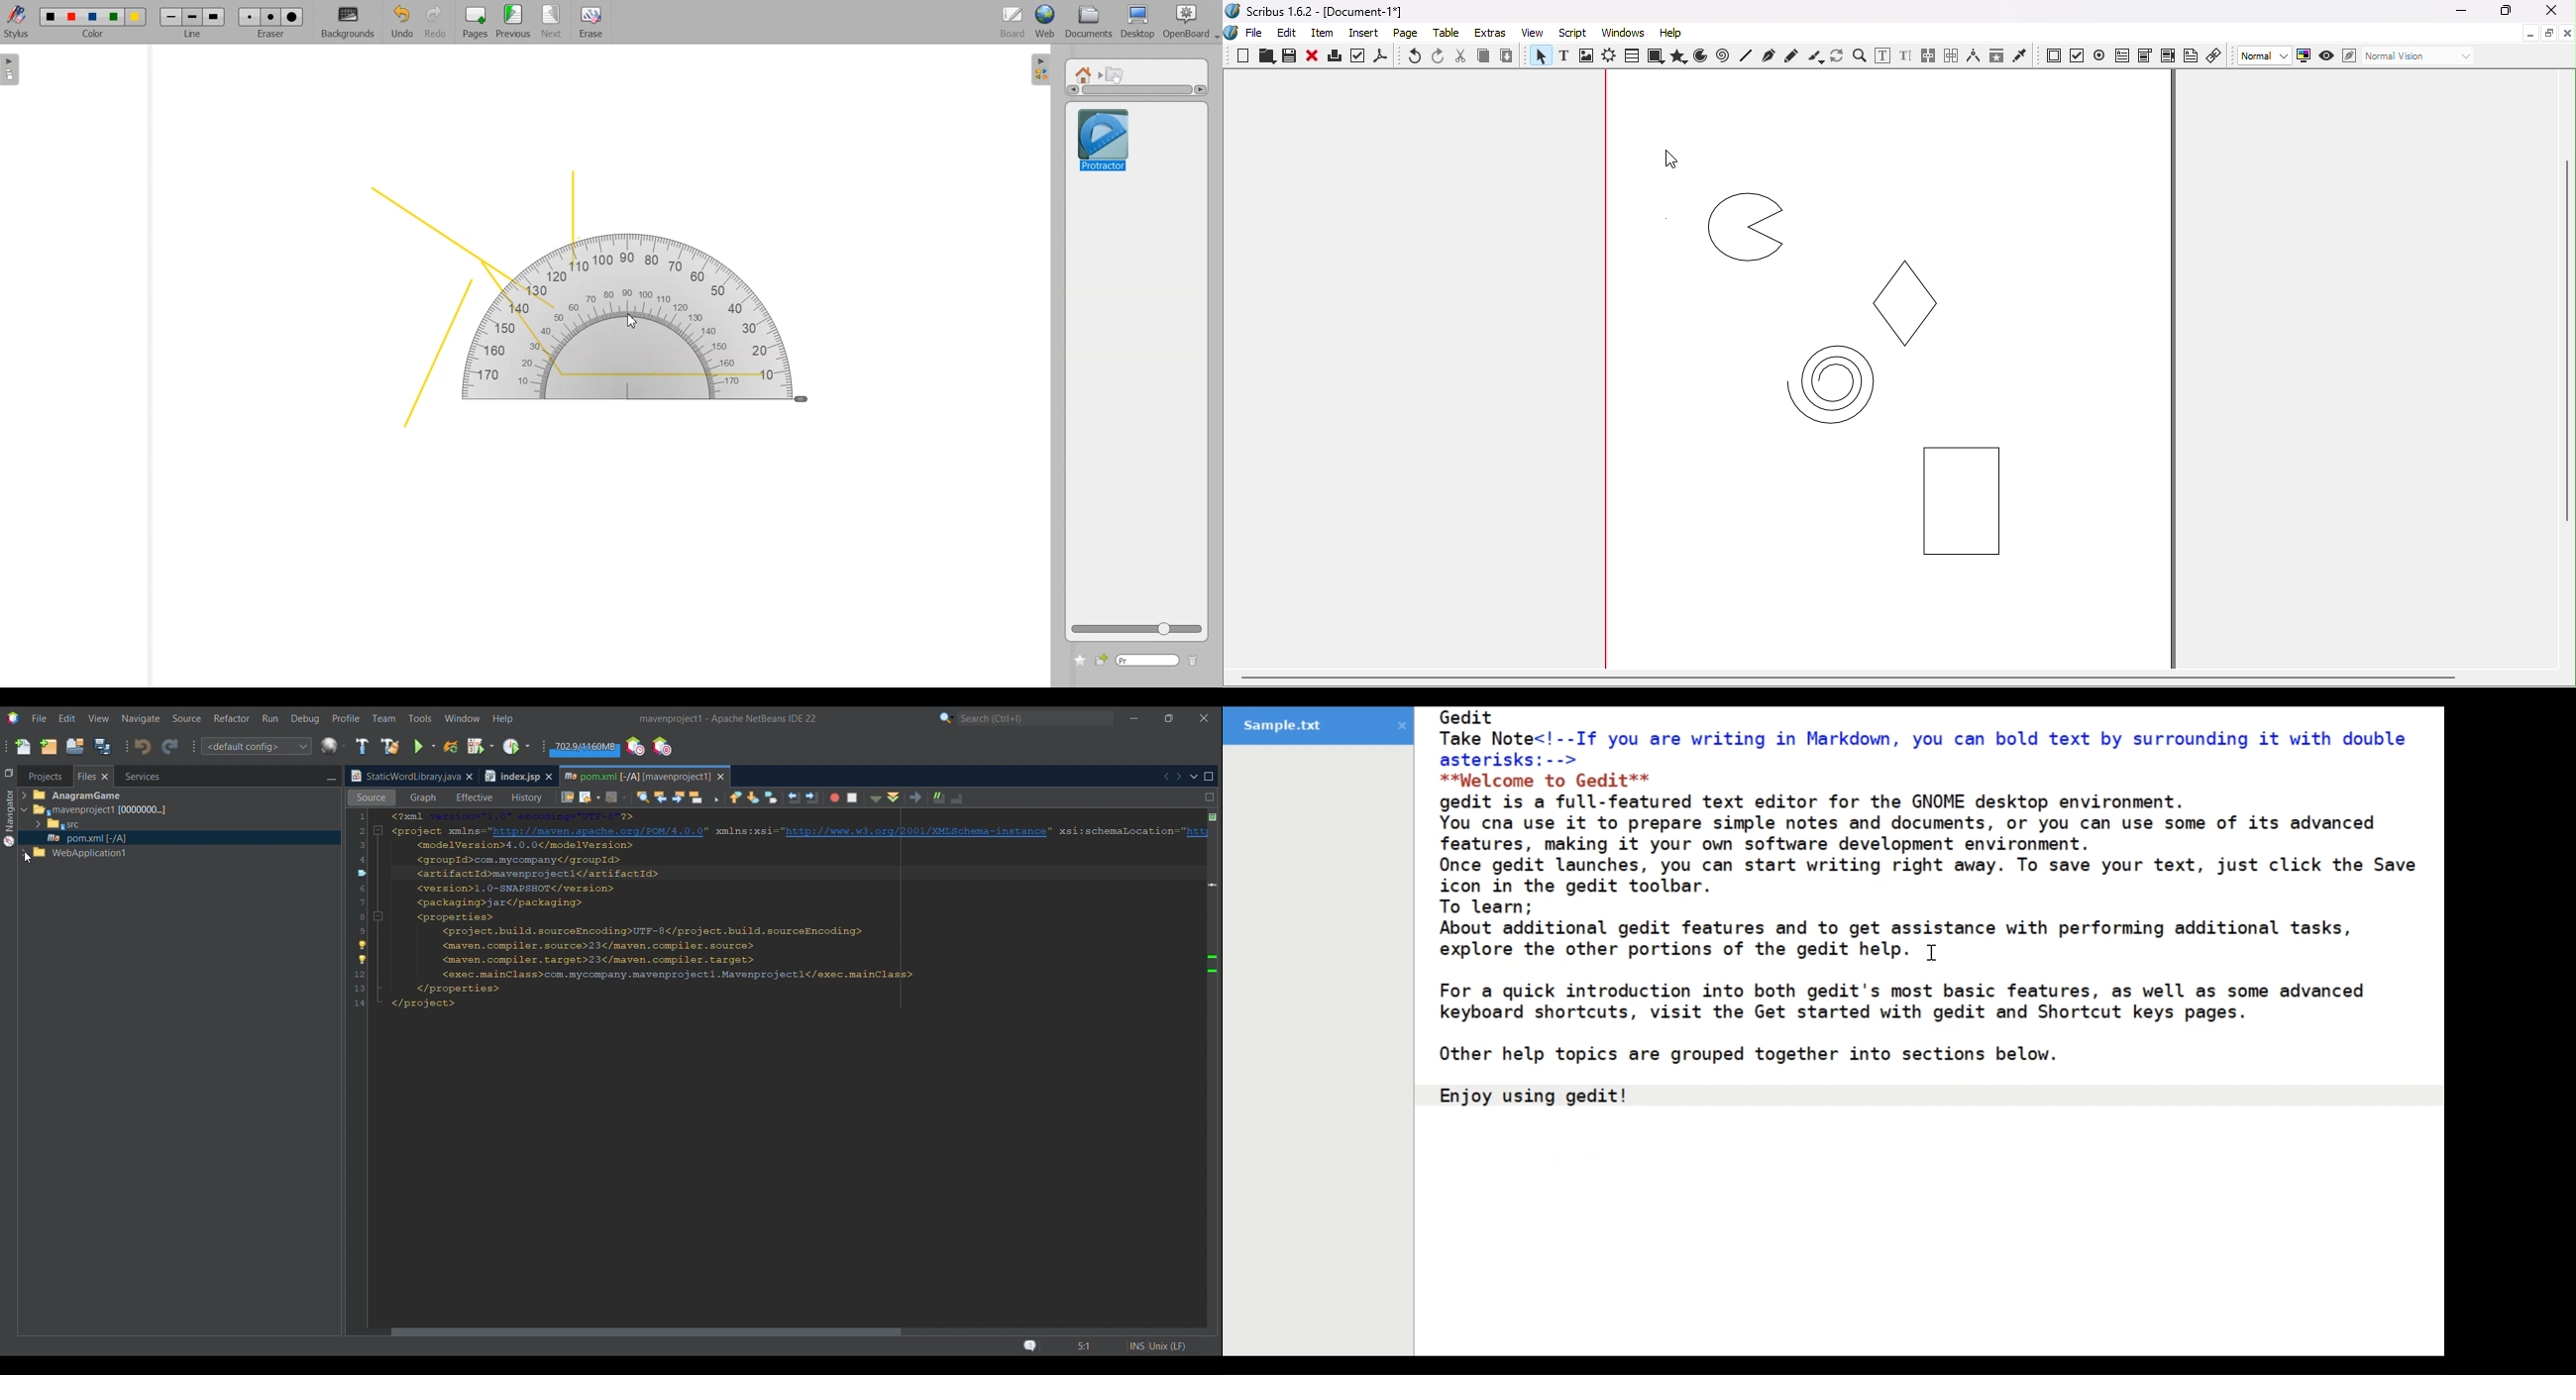 The height and width of the screenshot is (1400, 2576). What do you see at coordinates (1194, 661) in the screenshot?
I see `Delete` at bounding box center [1194, 661].